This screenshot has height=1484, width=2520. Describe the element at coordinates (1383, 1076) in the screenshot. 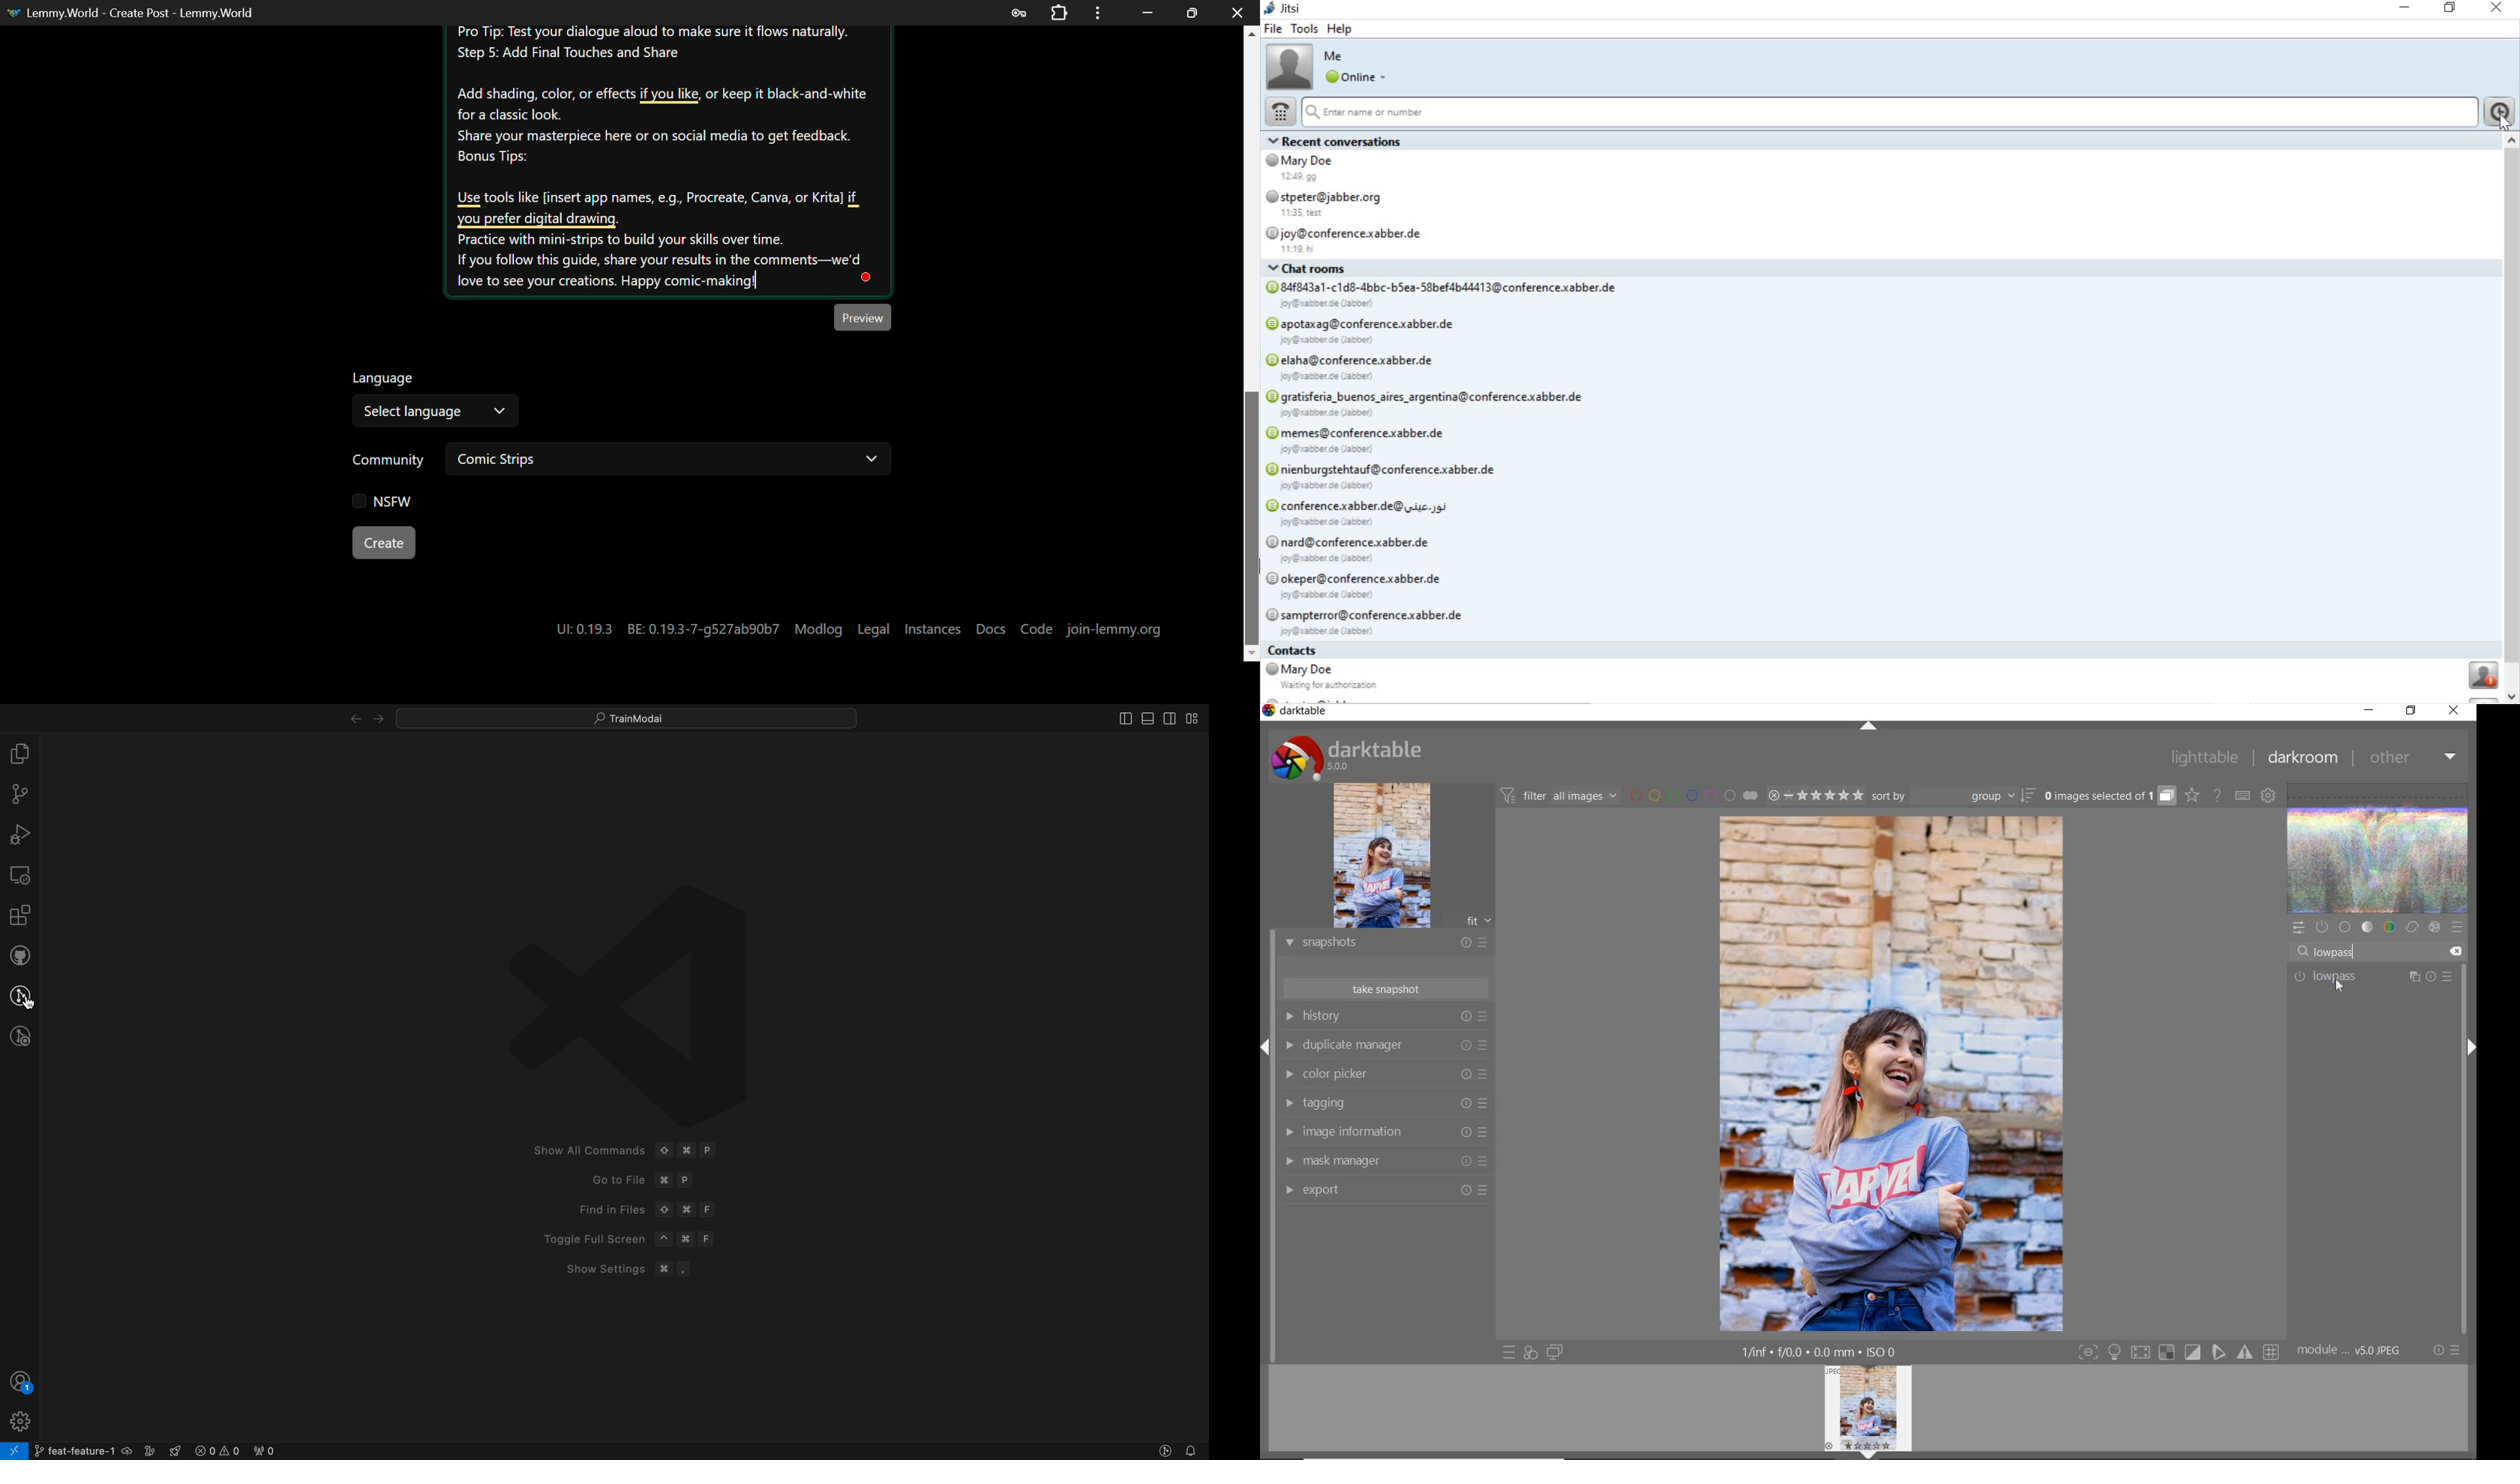

I see `color picker` at that location.